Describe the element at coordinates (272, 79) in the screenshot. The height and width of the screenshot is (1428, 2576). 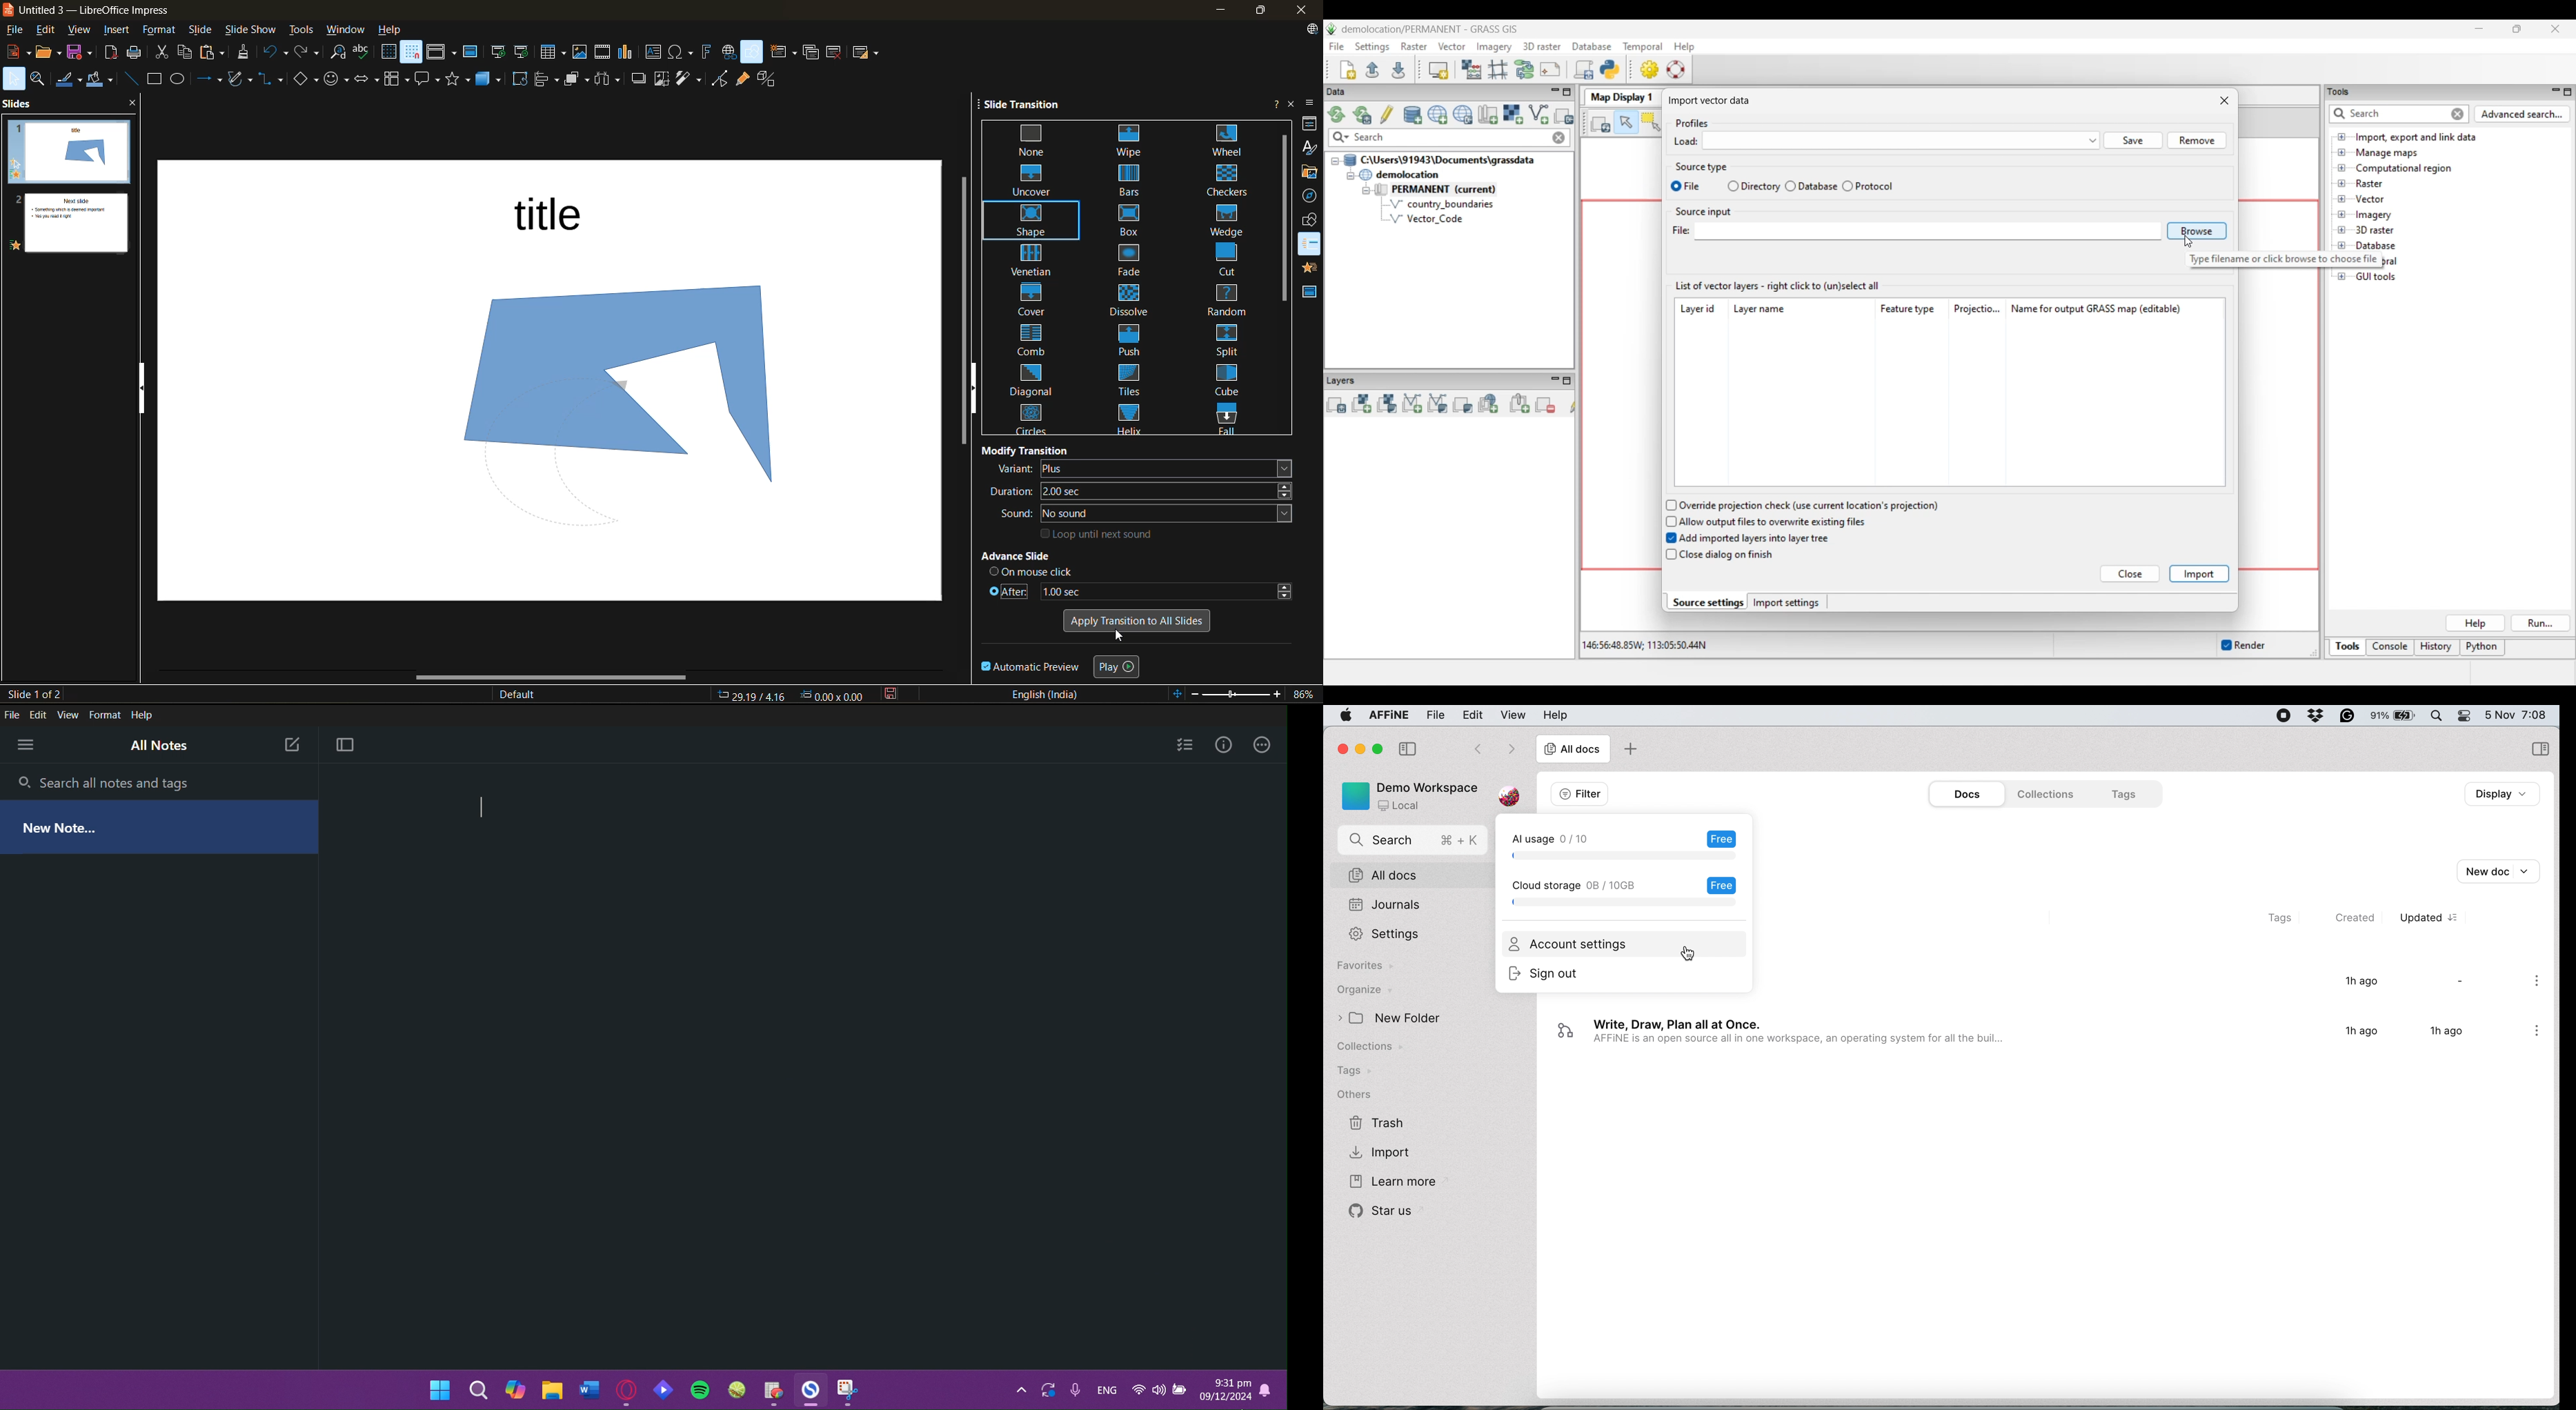
I see `connectors` at that location.